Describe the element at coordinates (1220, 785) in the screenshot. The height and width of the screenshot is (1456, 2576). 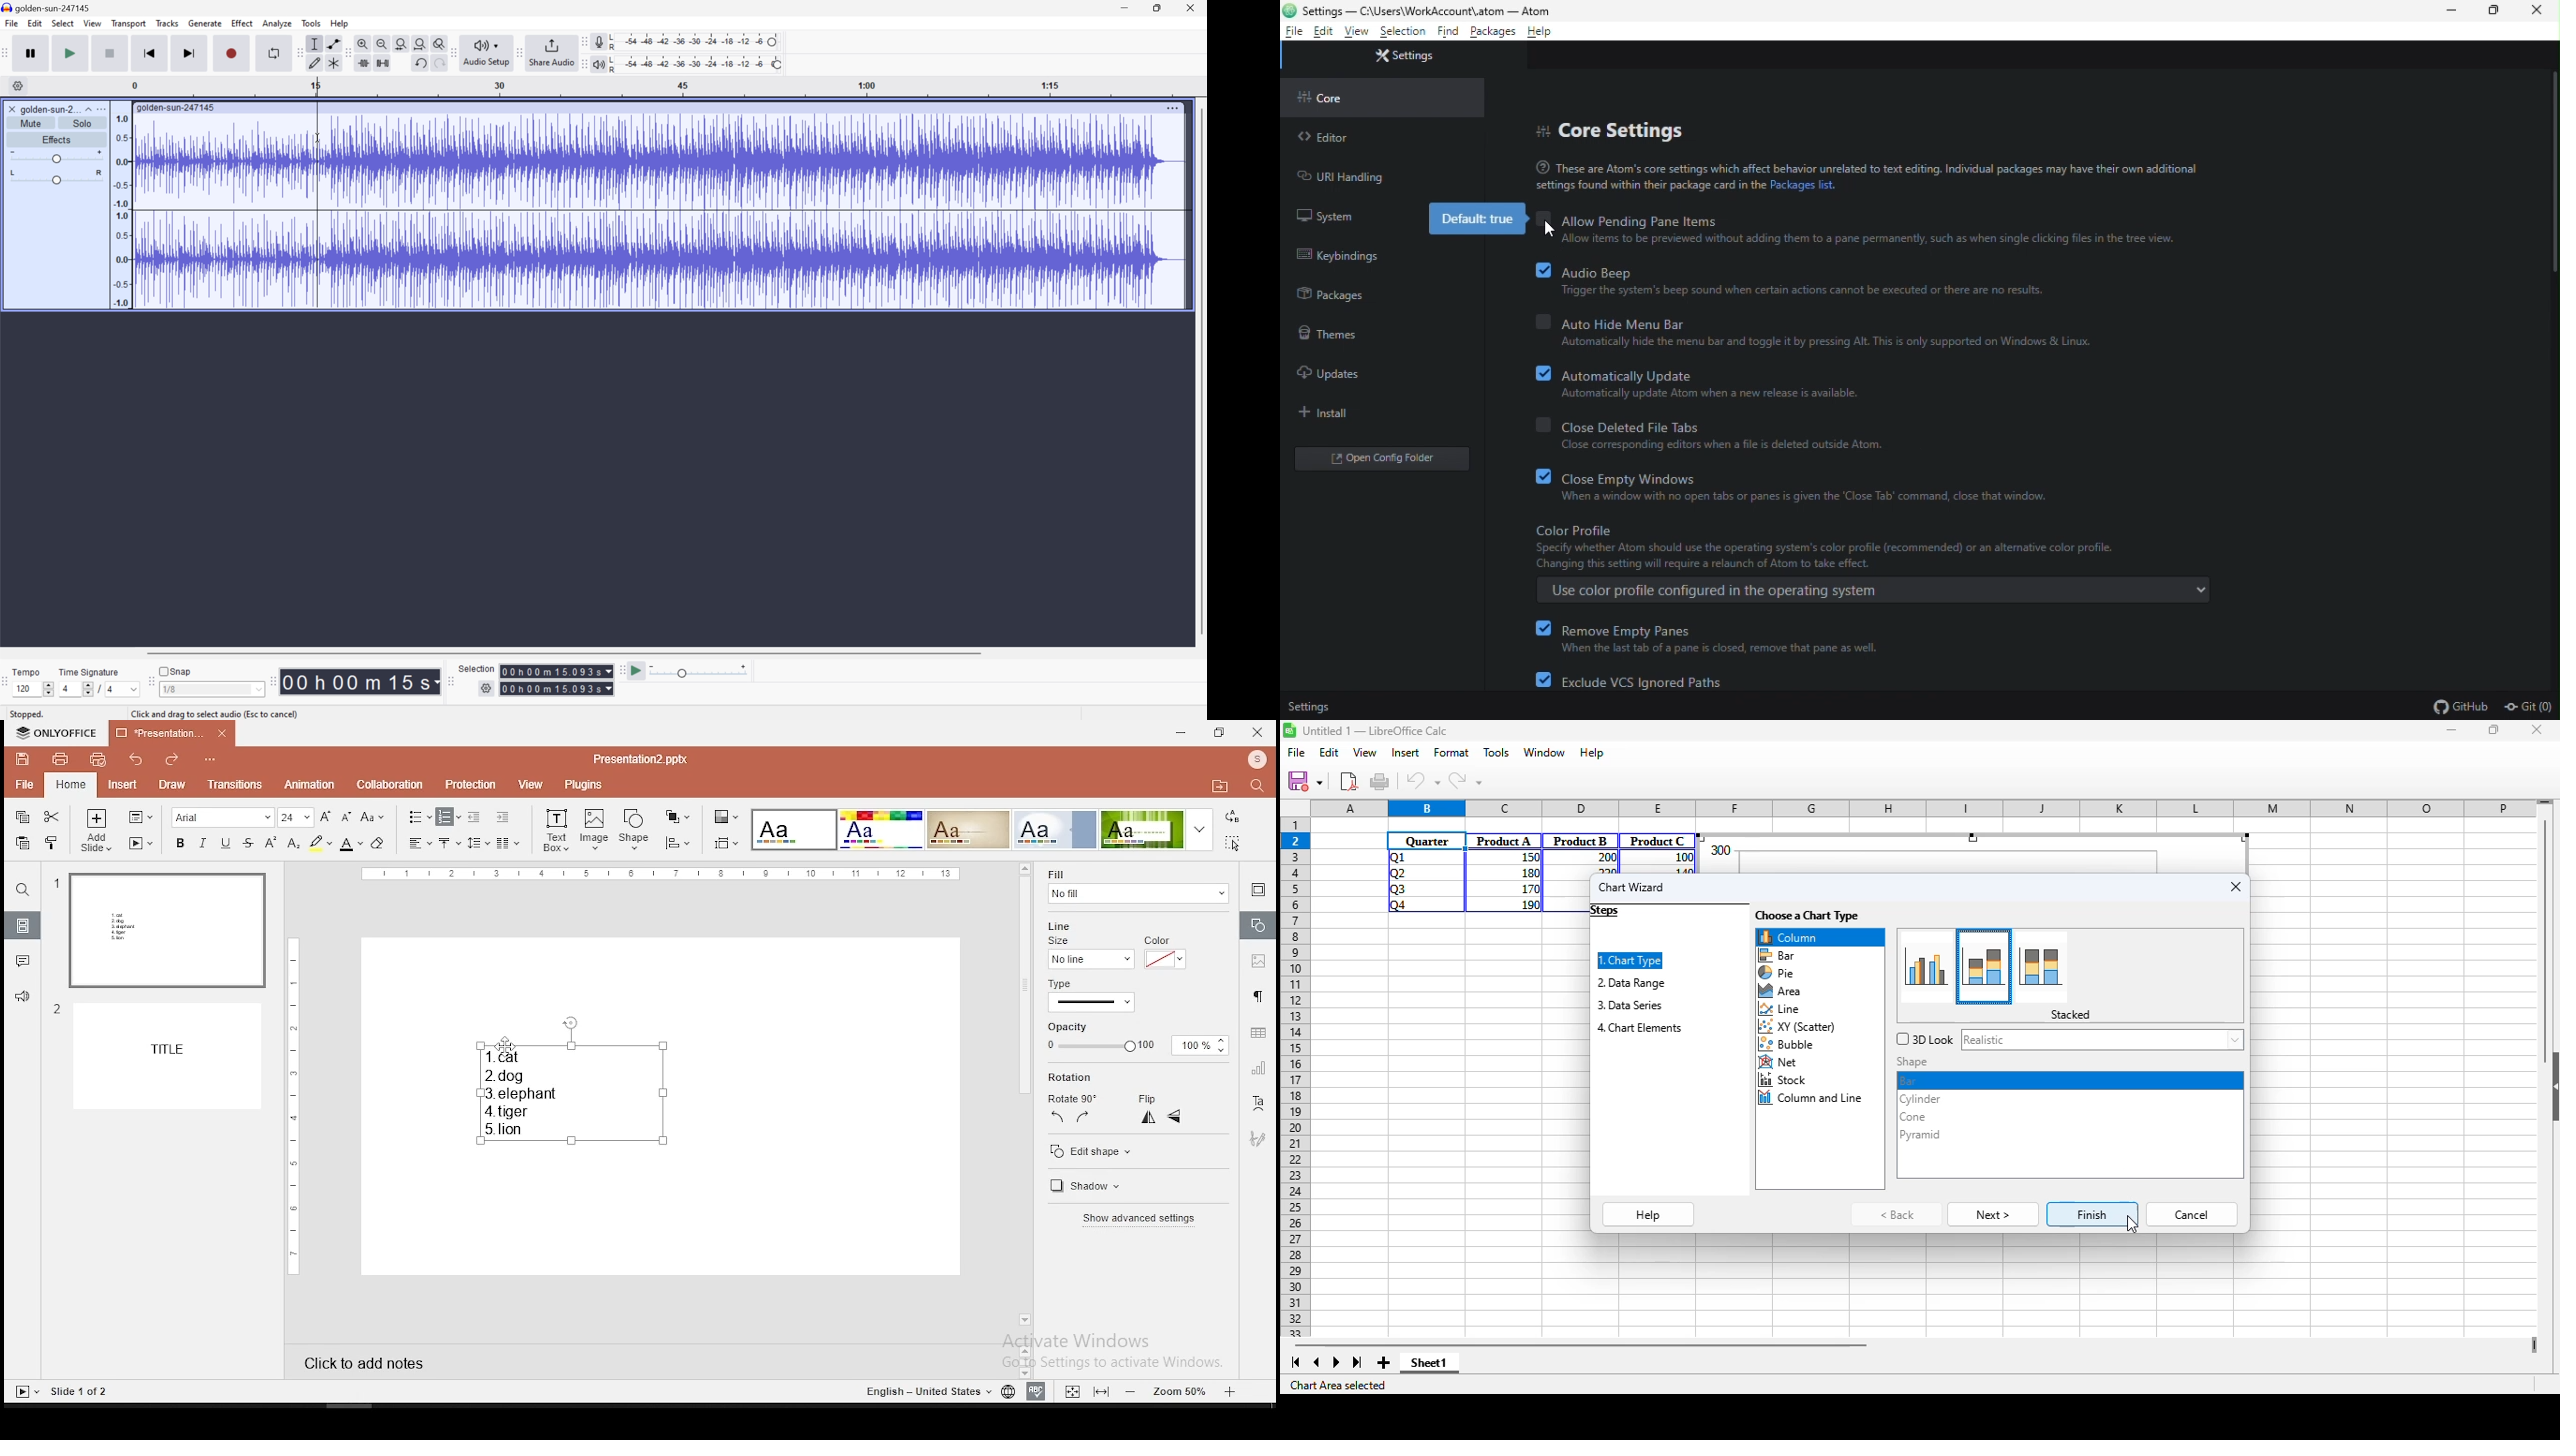
I see `folder` at that location.